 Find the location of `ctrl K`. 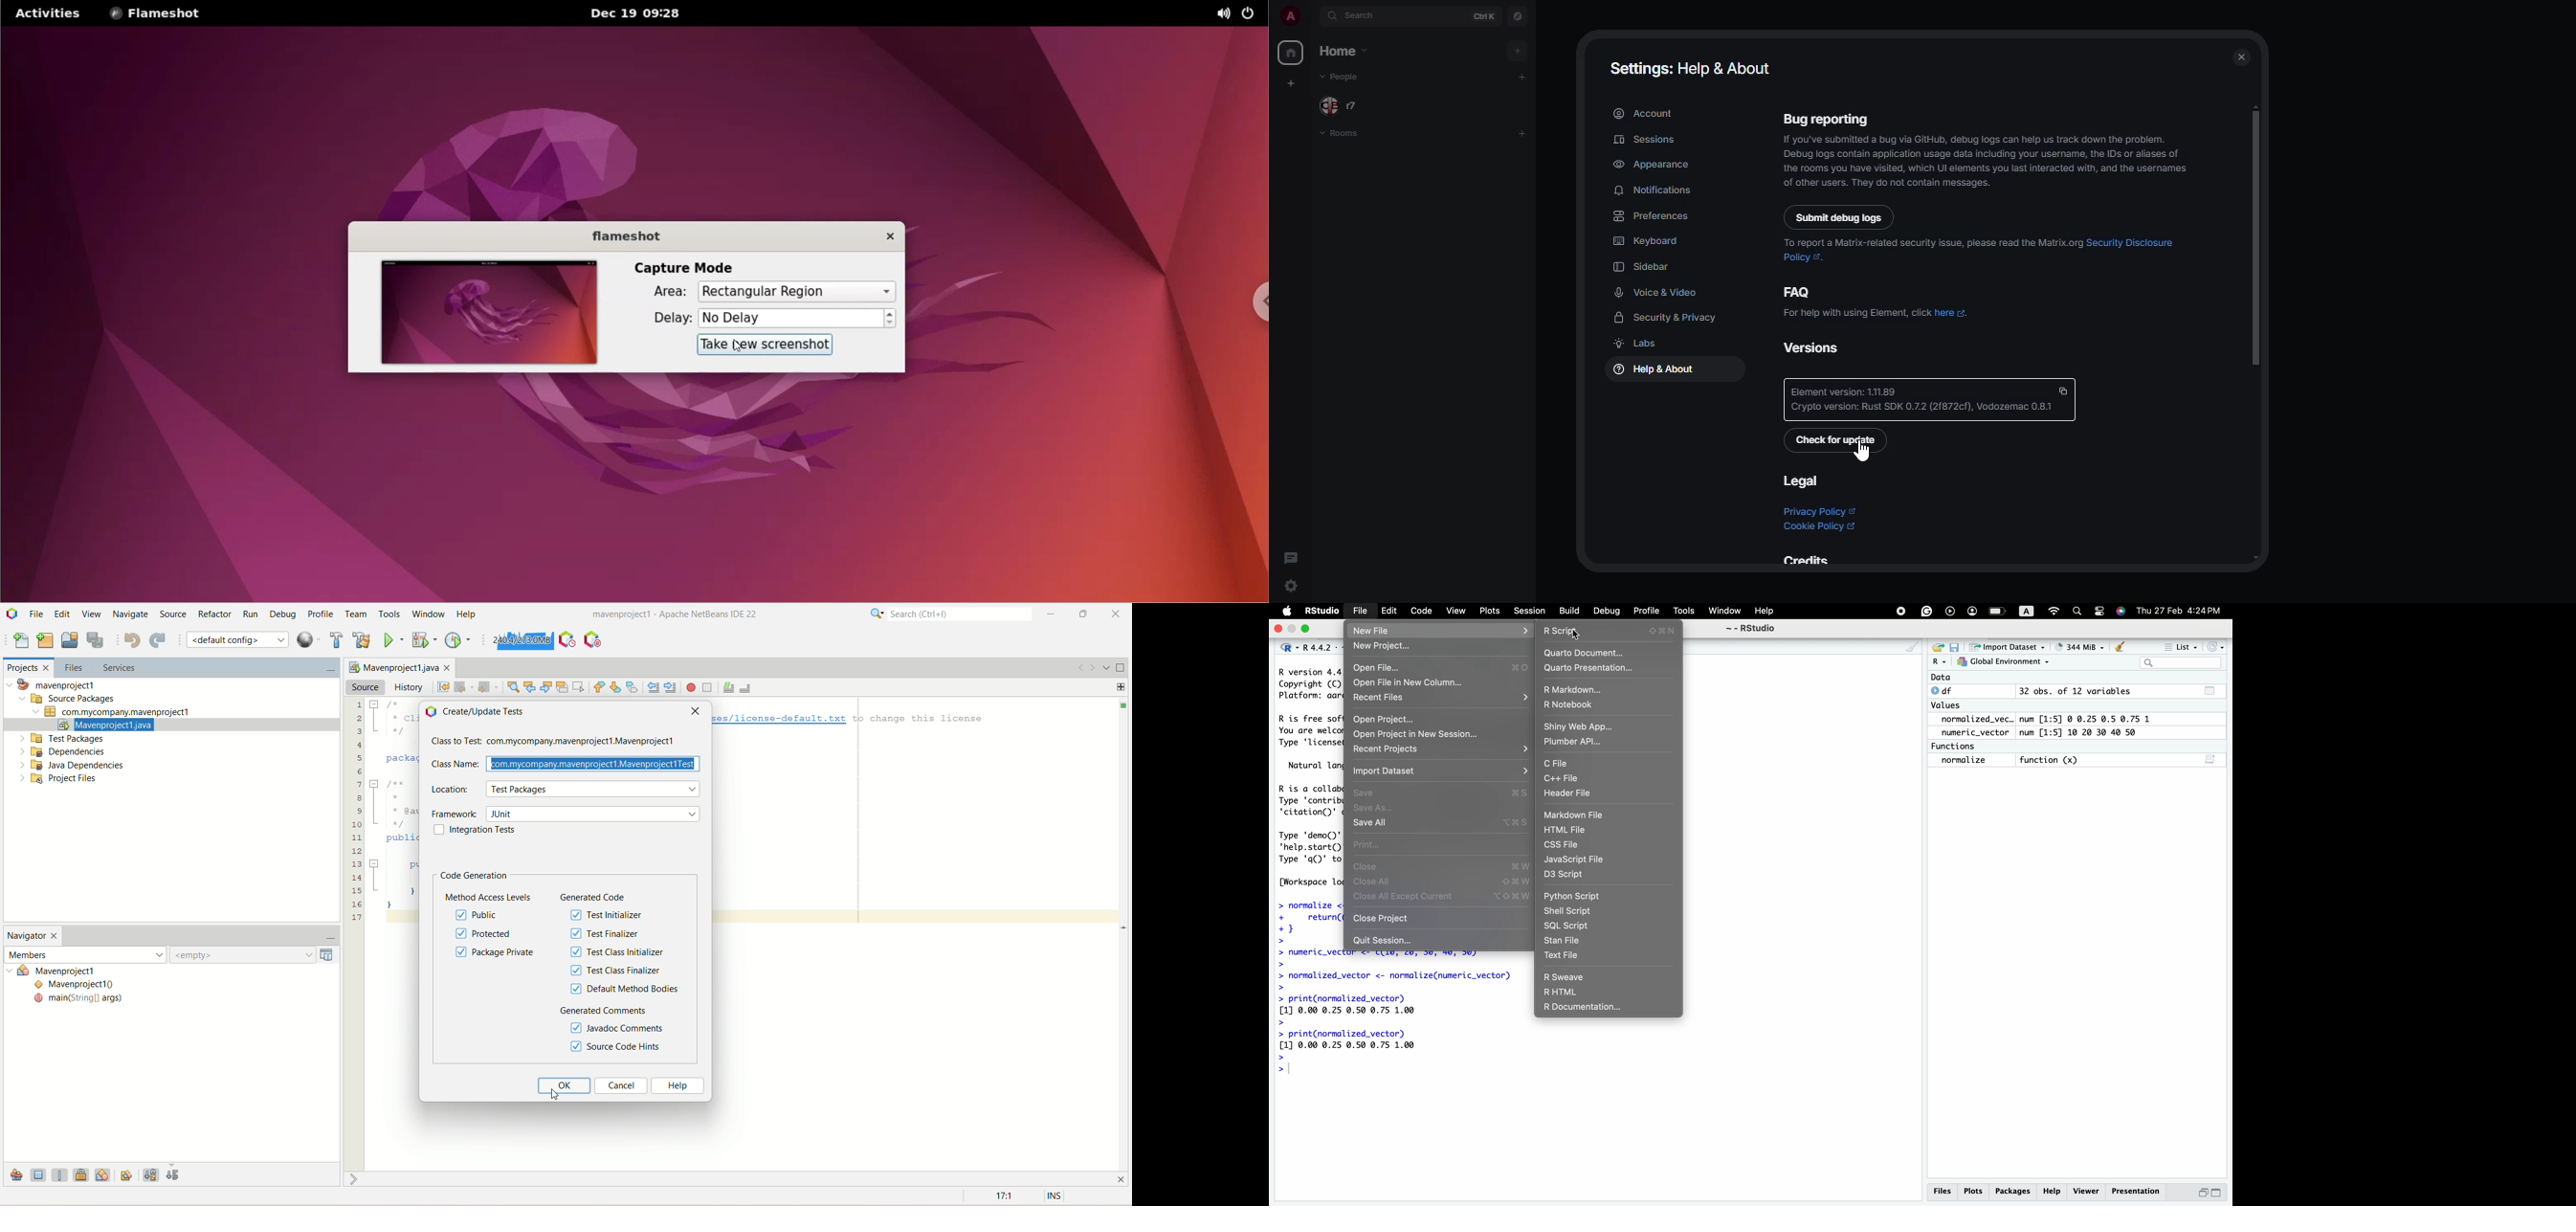

ctrl K is located at coordinates (1483, 14).